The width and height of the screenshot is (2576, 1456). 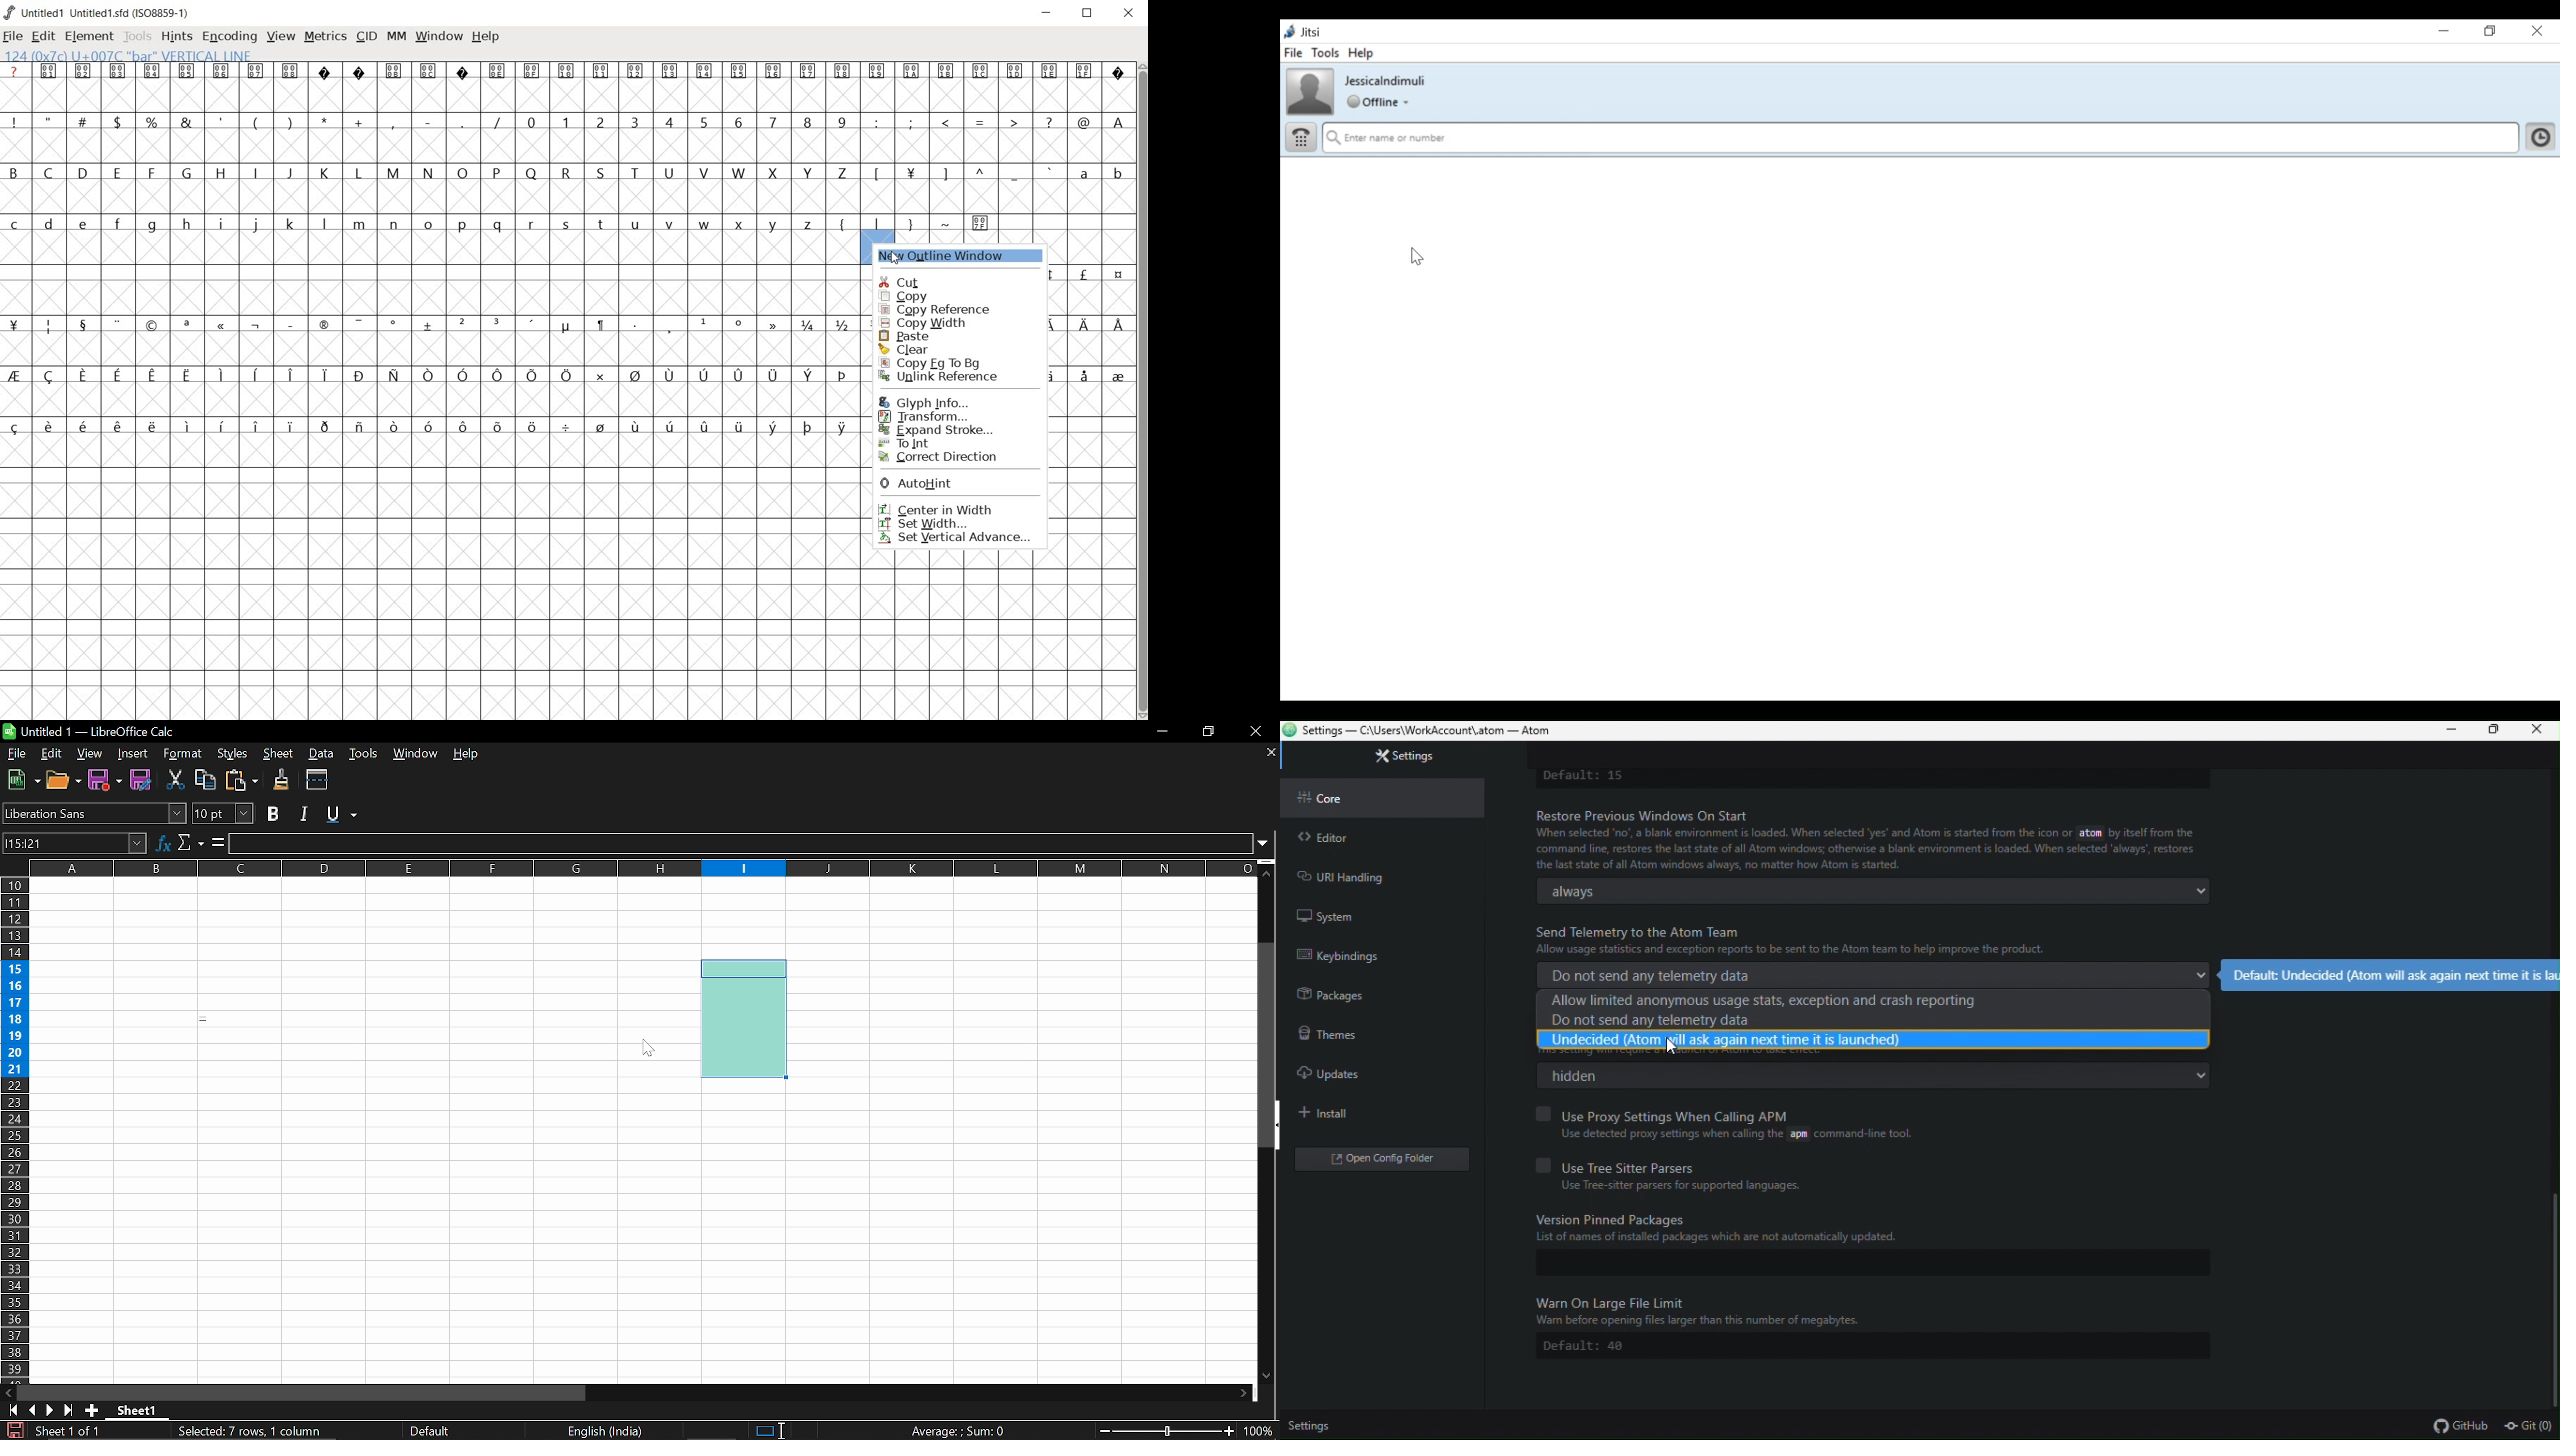 I want to click on cursor, so click(x=1419, y=257).